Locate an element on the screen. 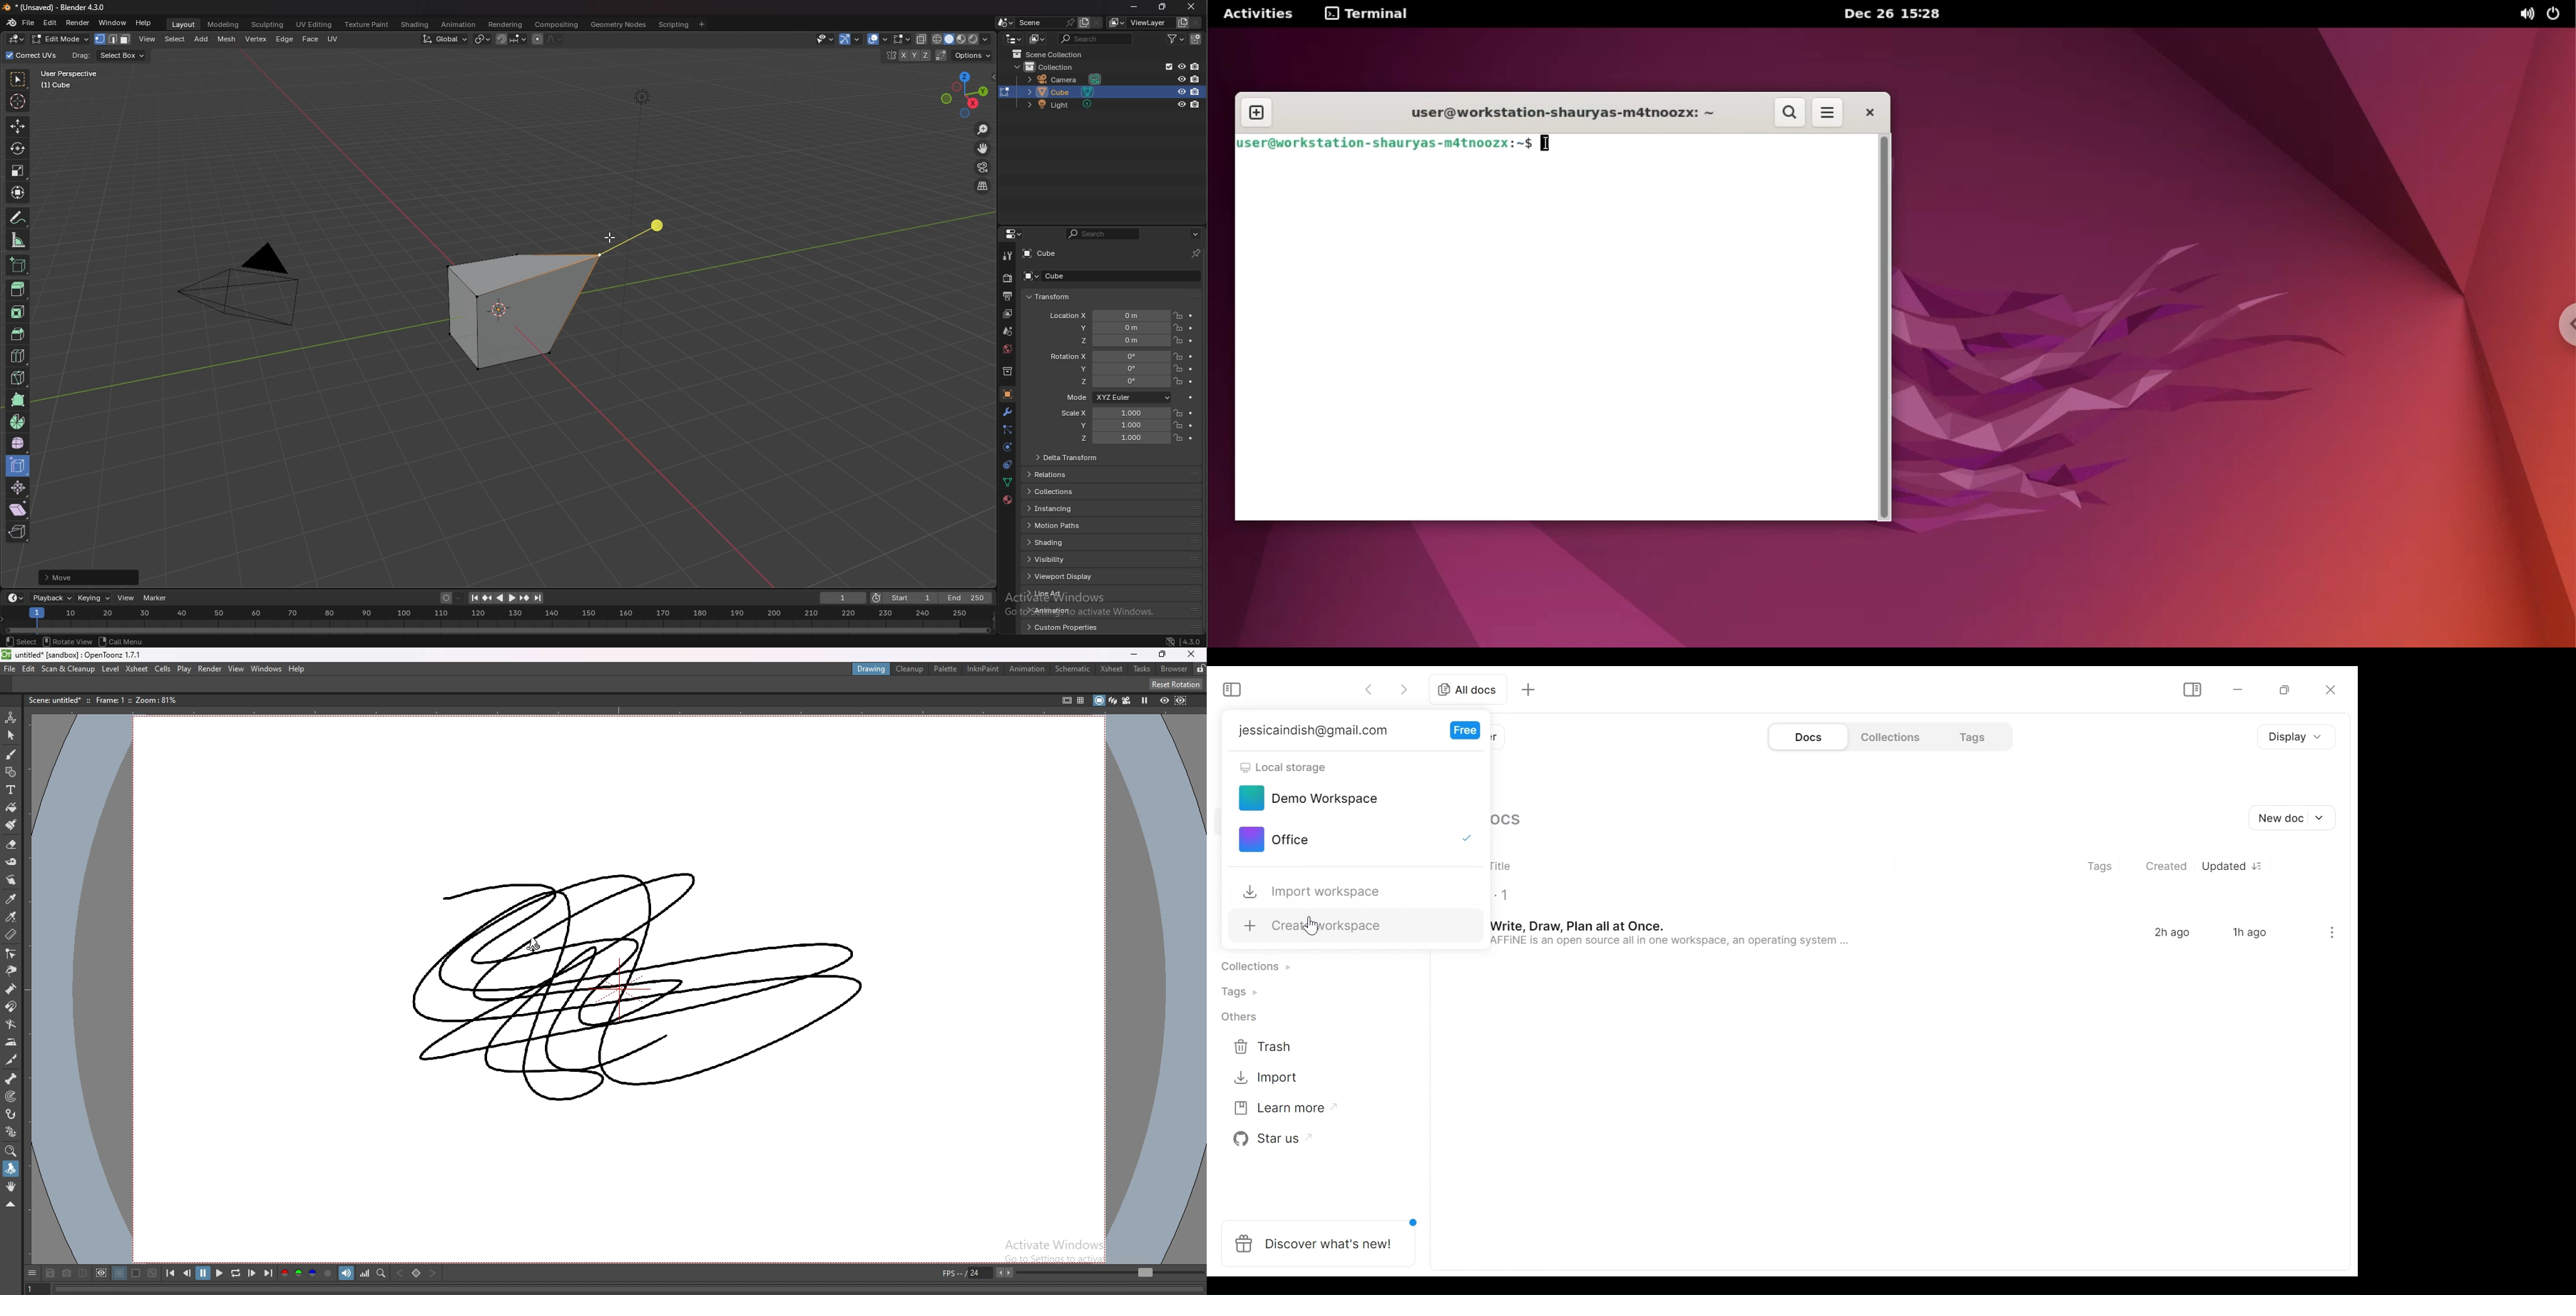  extrude region is located at coordinates (19, 289).